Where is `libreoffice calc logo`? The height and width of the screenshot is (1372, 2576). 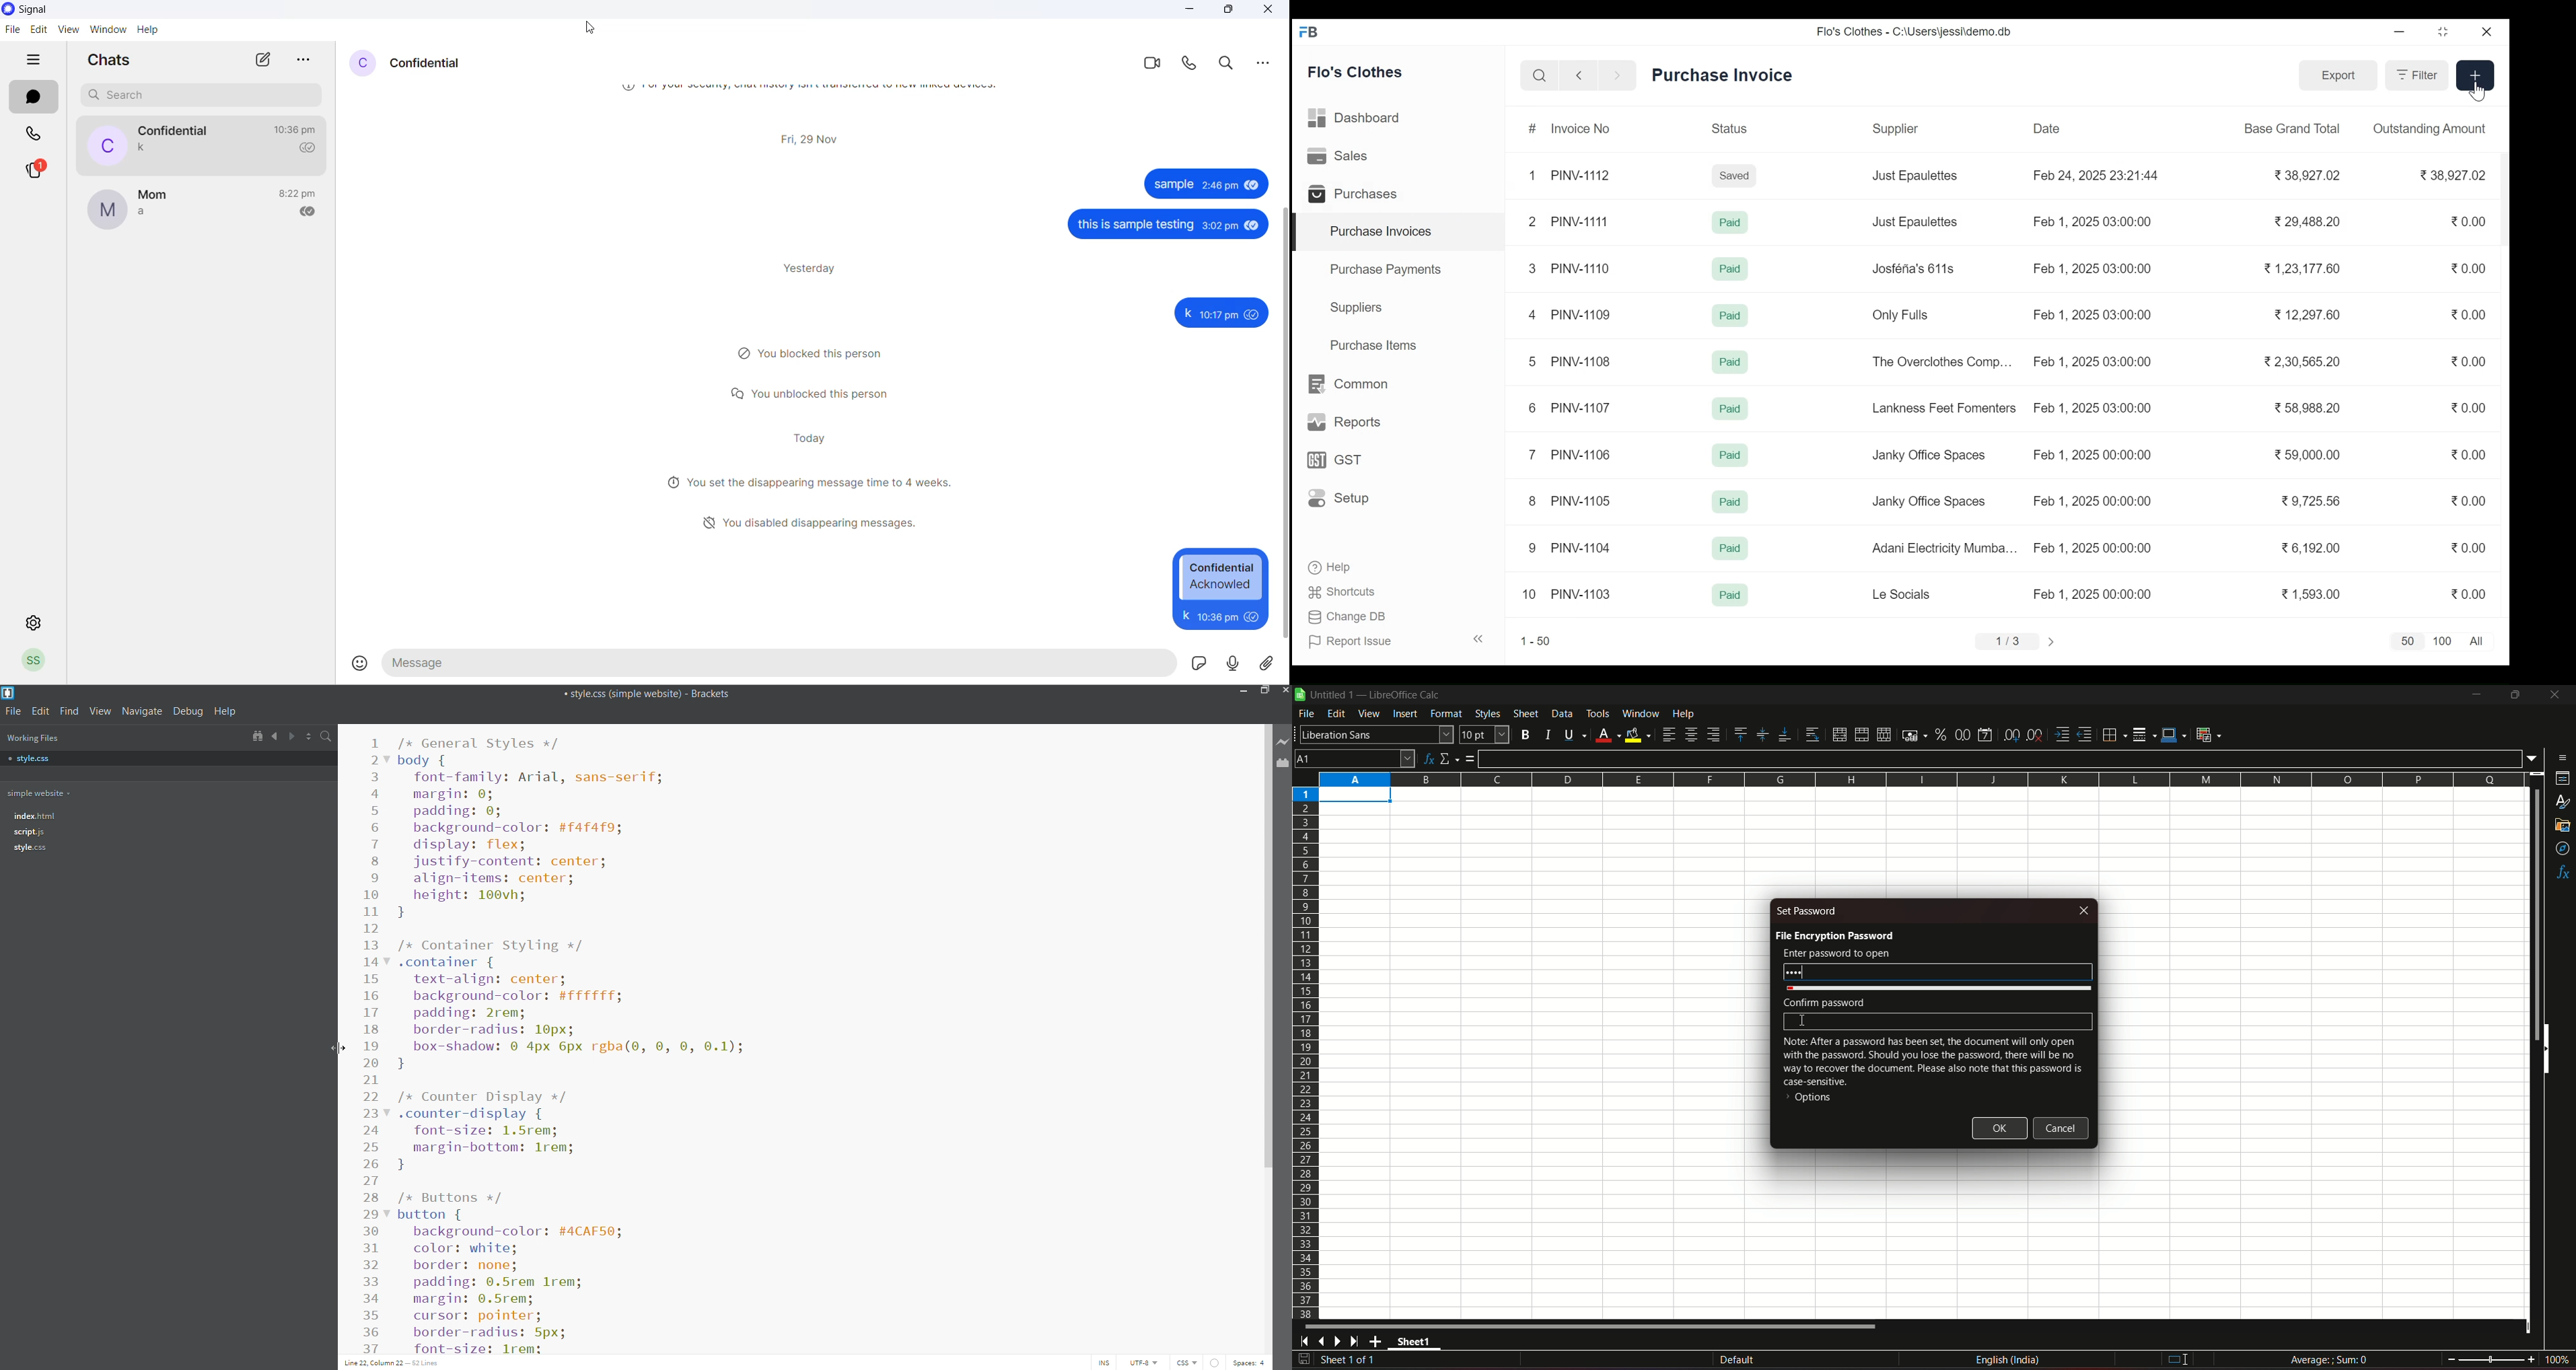
libreoffice calc logo is located at coordinates (1300, 695).